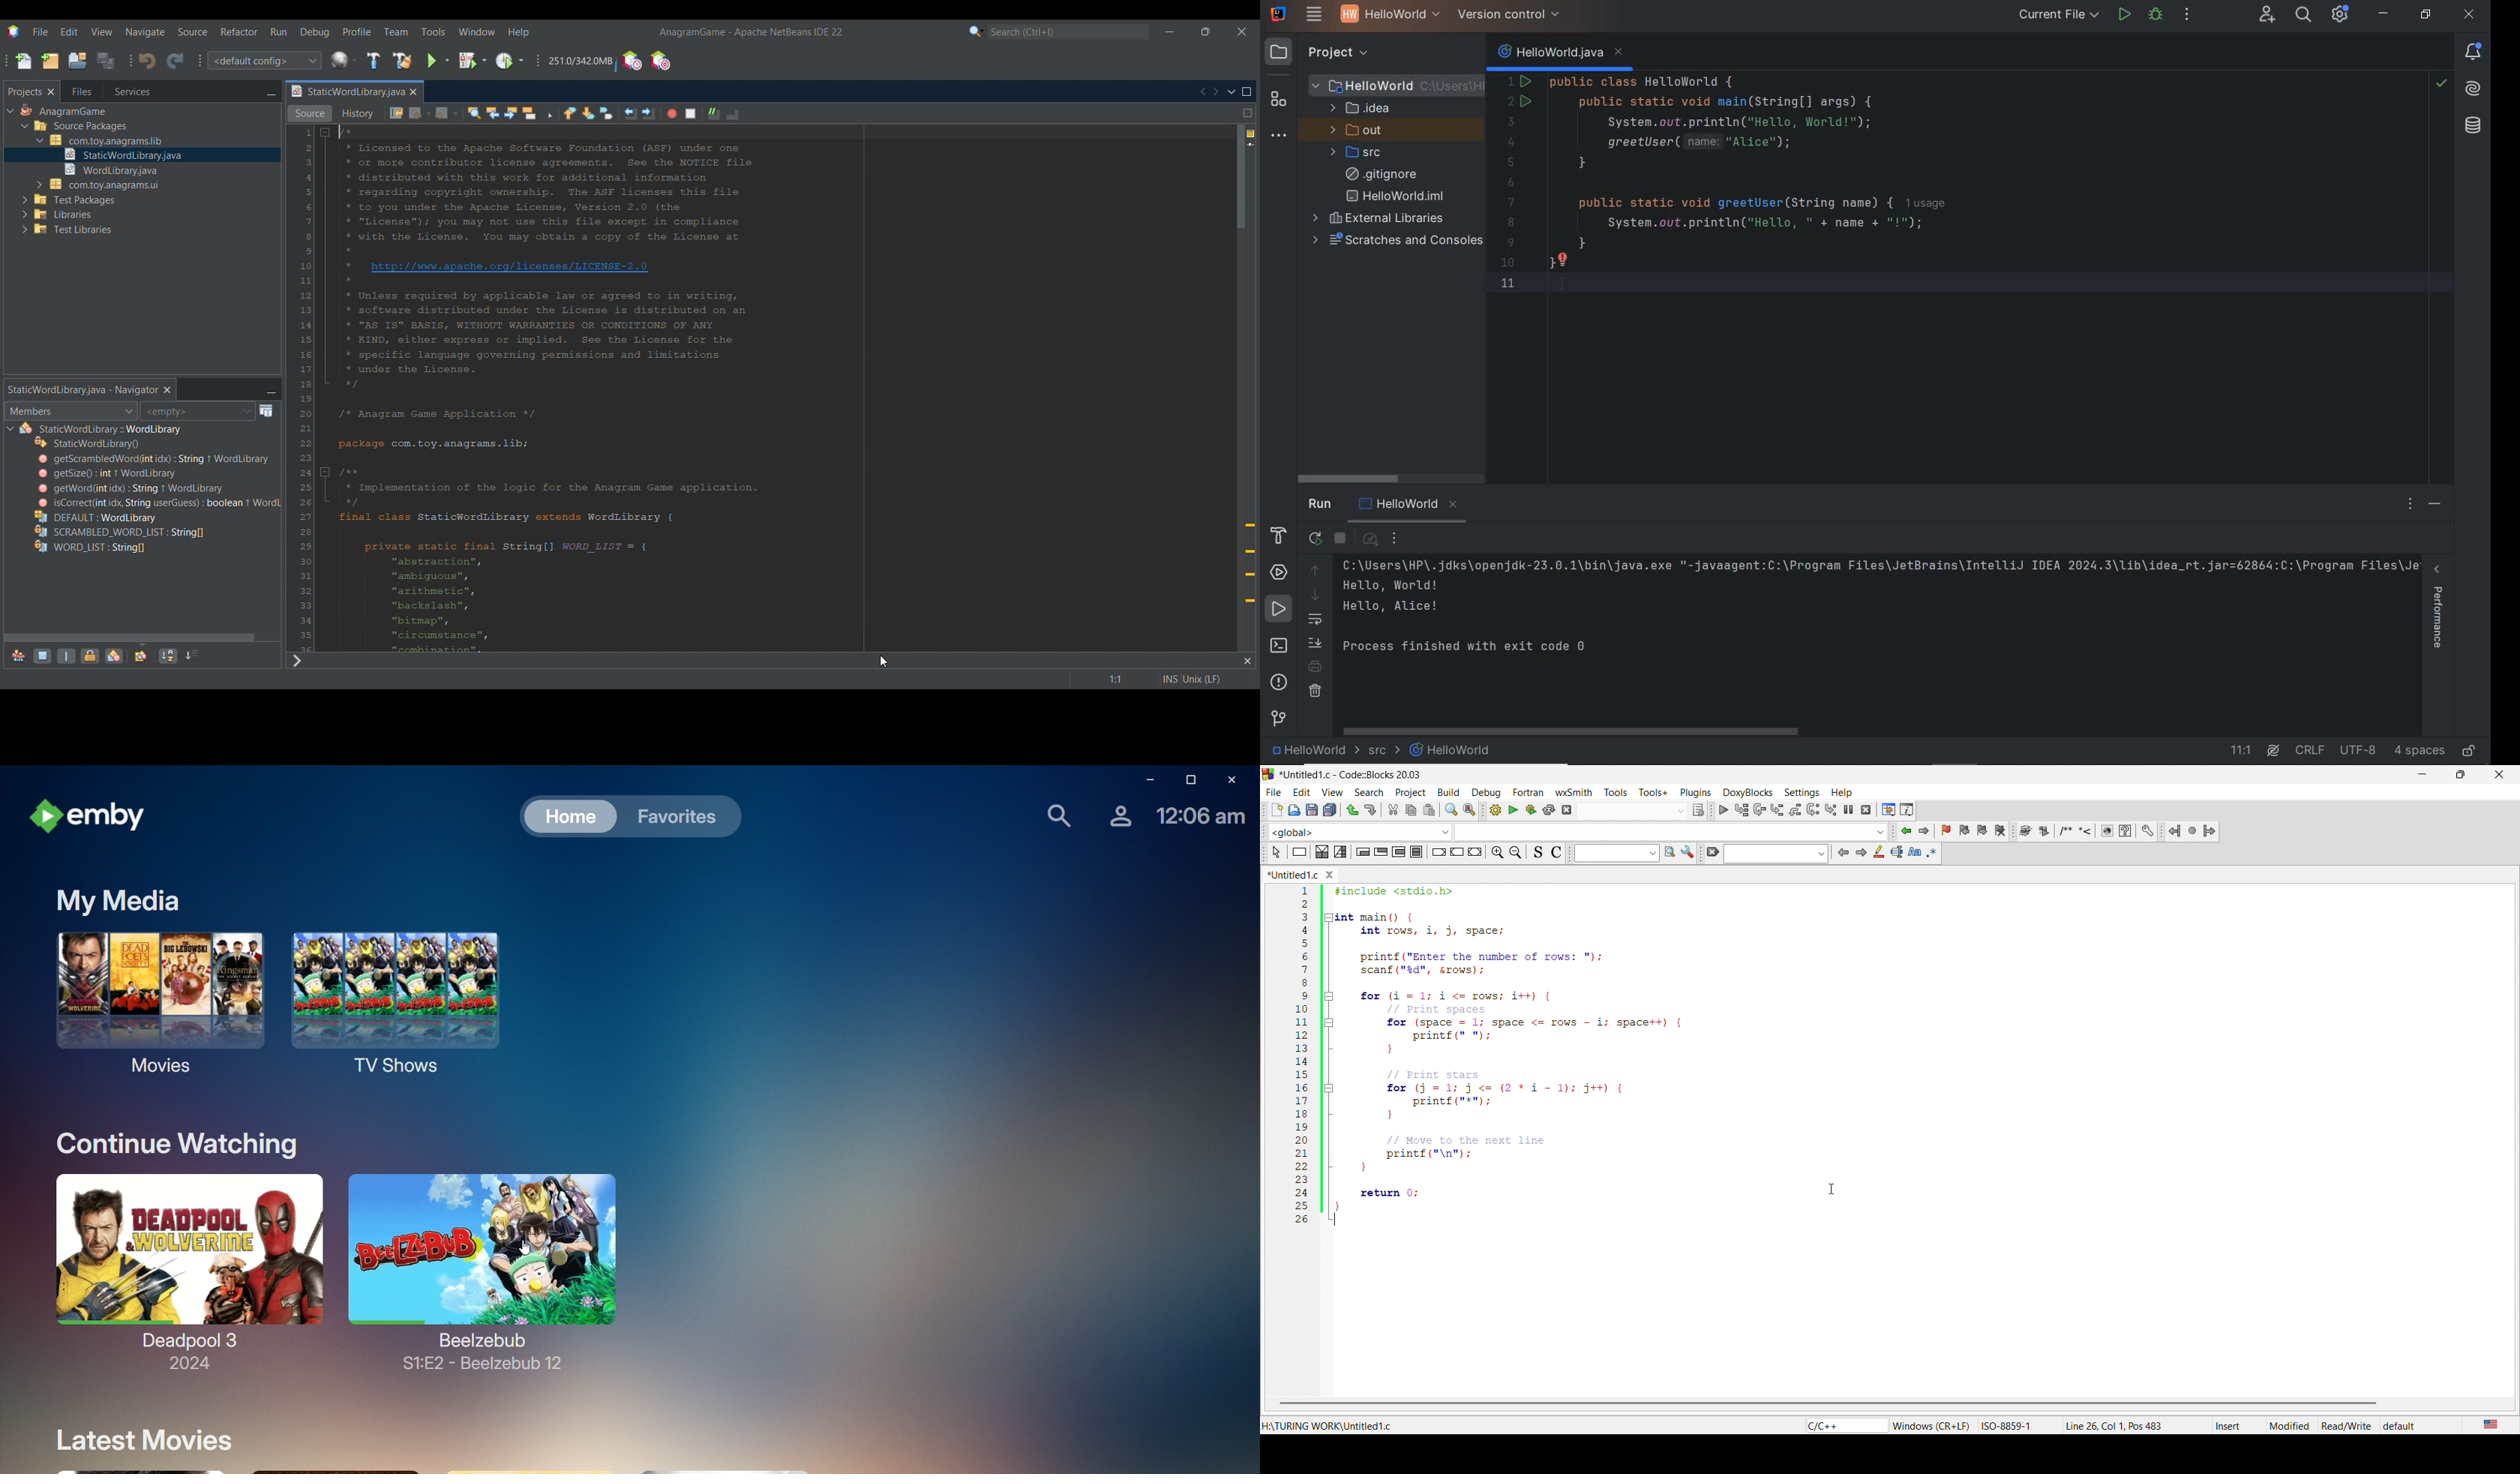 The height and width of the screenshot is (1484, 2520). Describe the element at coordinates (1837, 1426) in the screenshot. I see `file type` at that location.